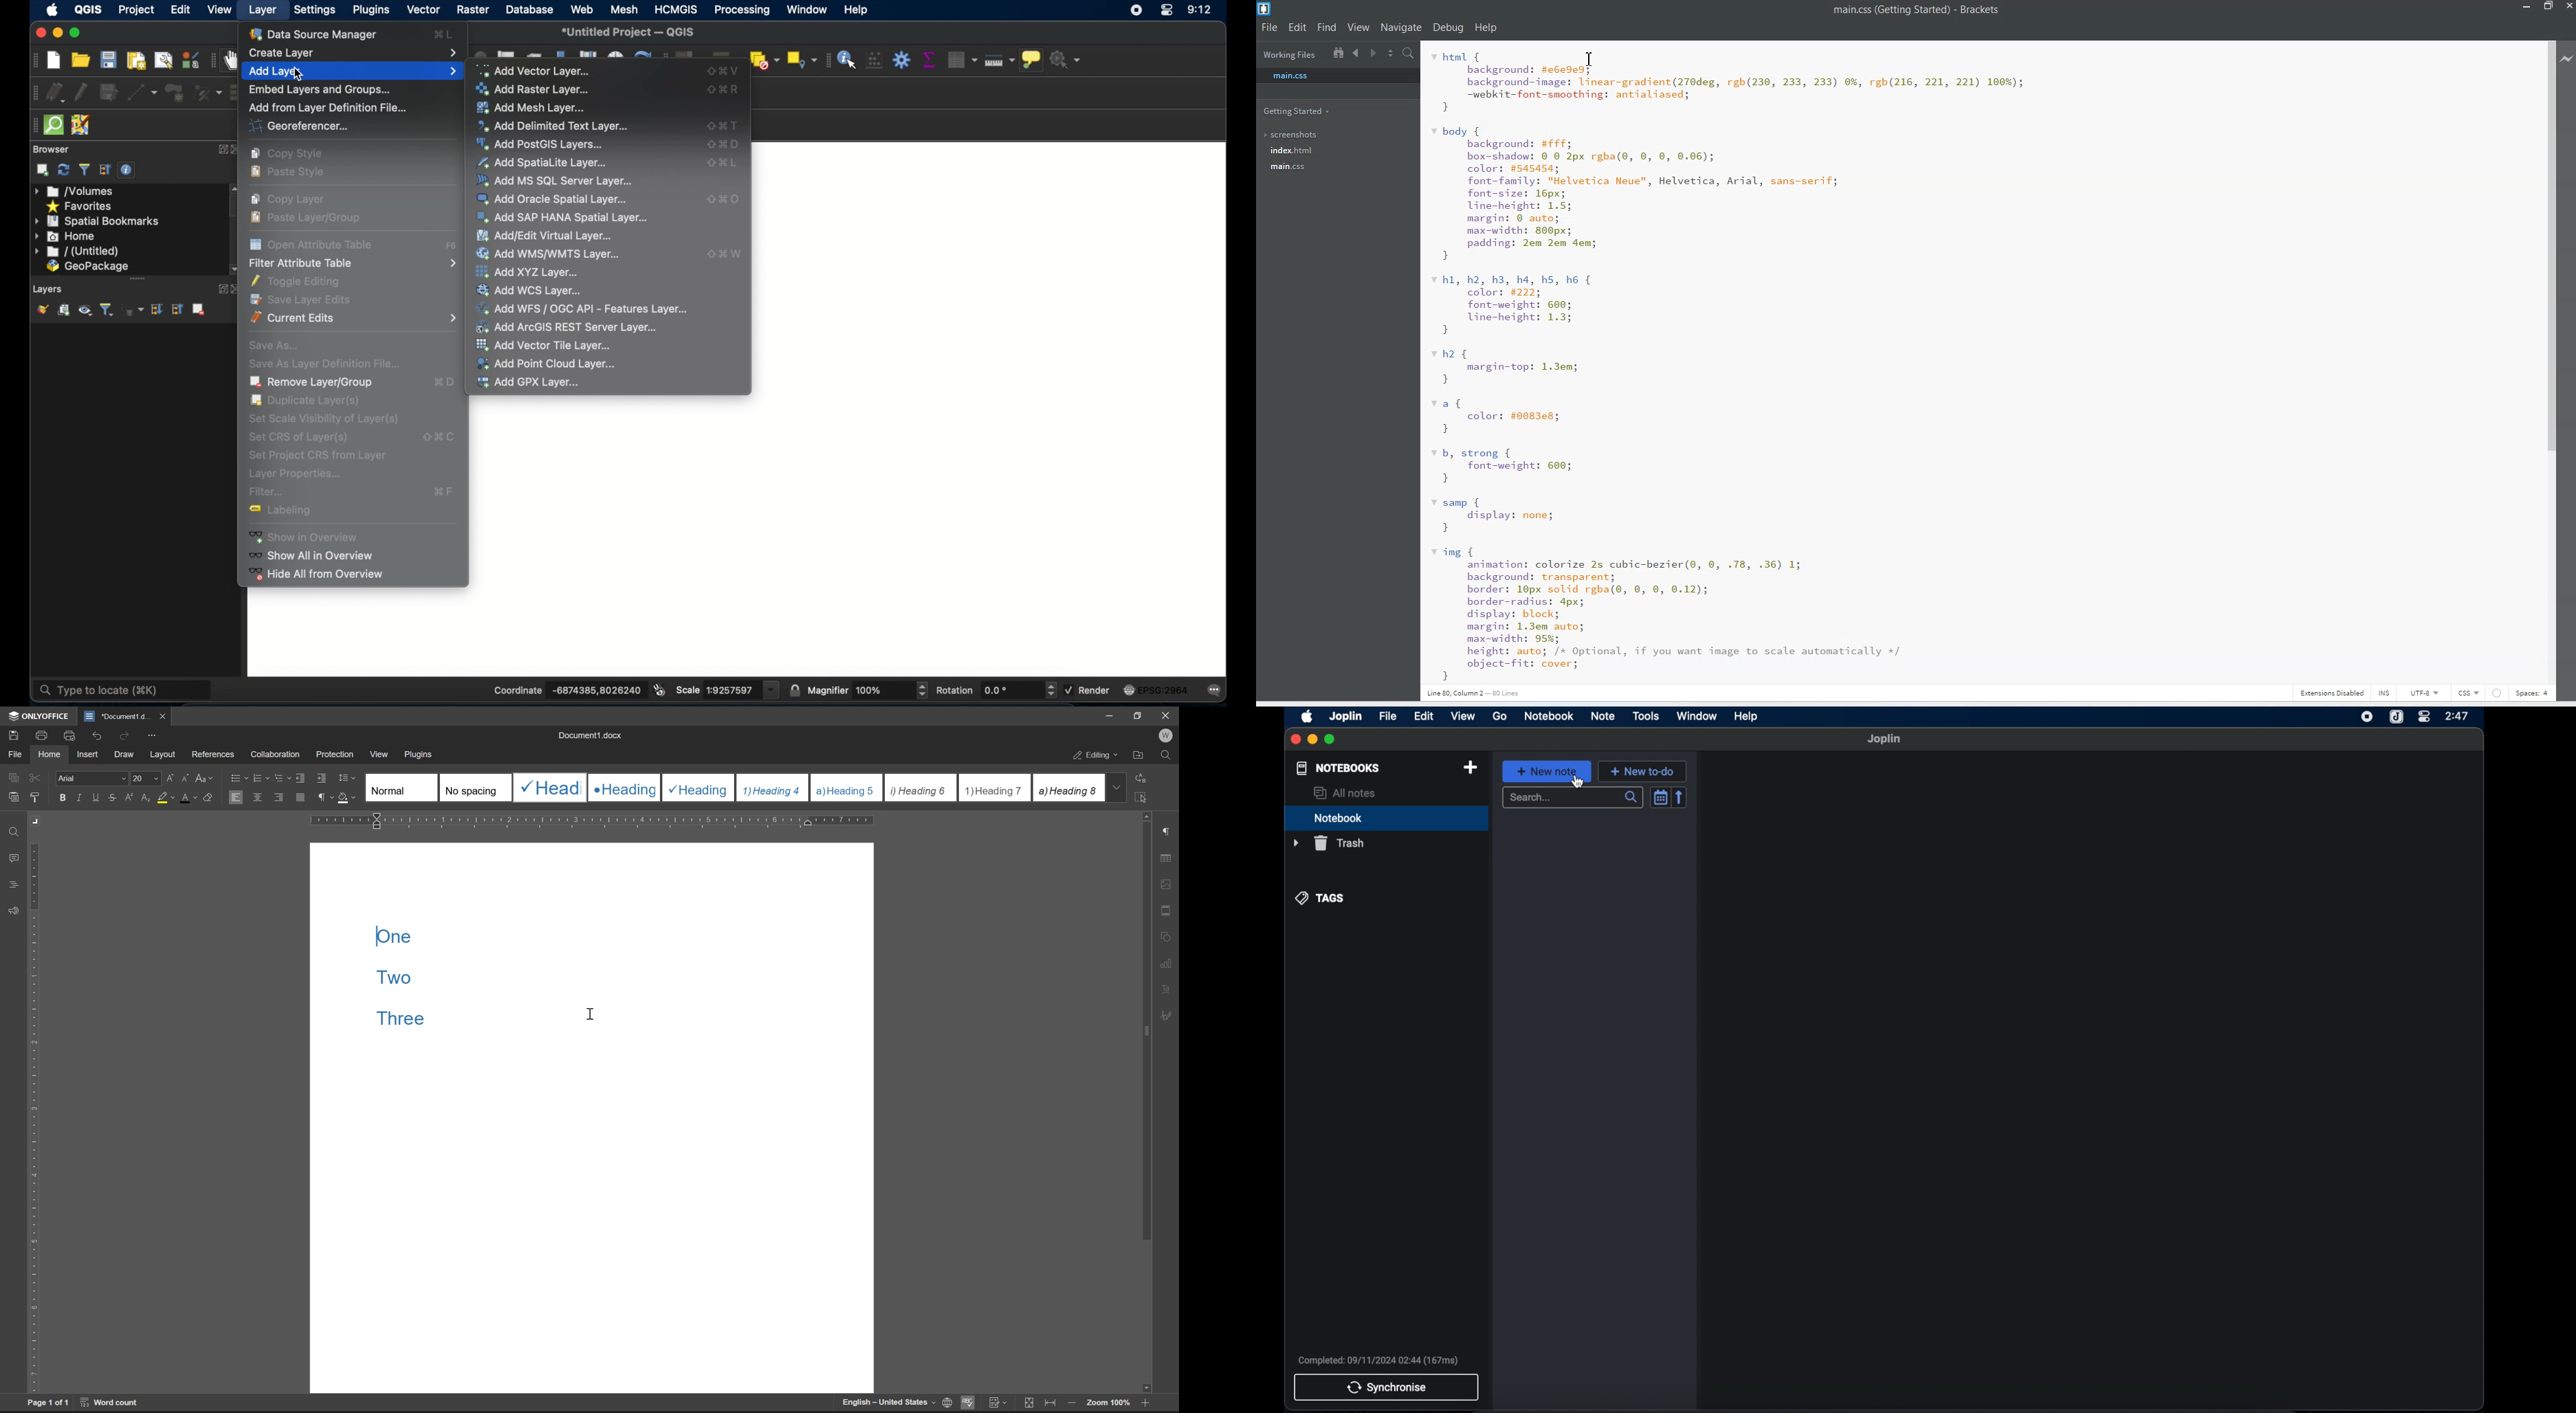 The width and height of the screenshot is (2576, 1428). Describe the element at coordinates (1097, 756) in the screenshot. I see `editing` at that location.